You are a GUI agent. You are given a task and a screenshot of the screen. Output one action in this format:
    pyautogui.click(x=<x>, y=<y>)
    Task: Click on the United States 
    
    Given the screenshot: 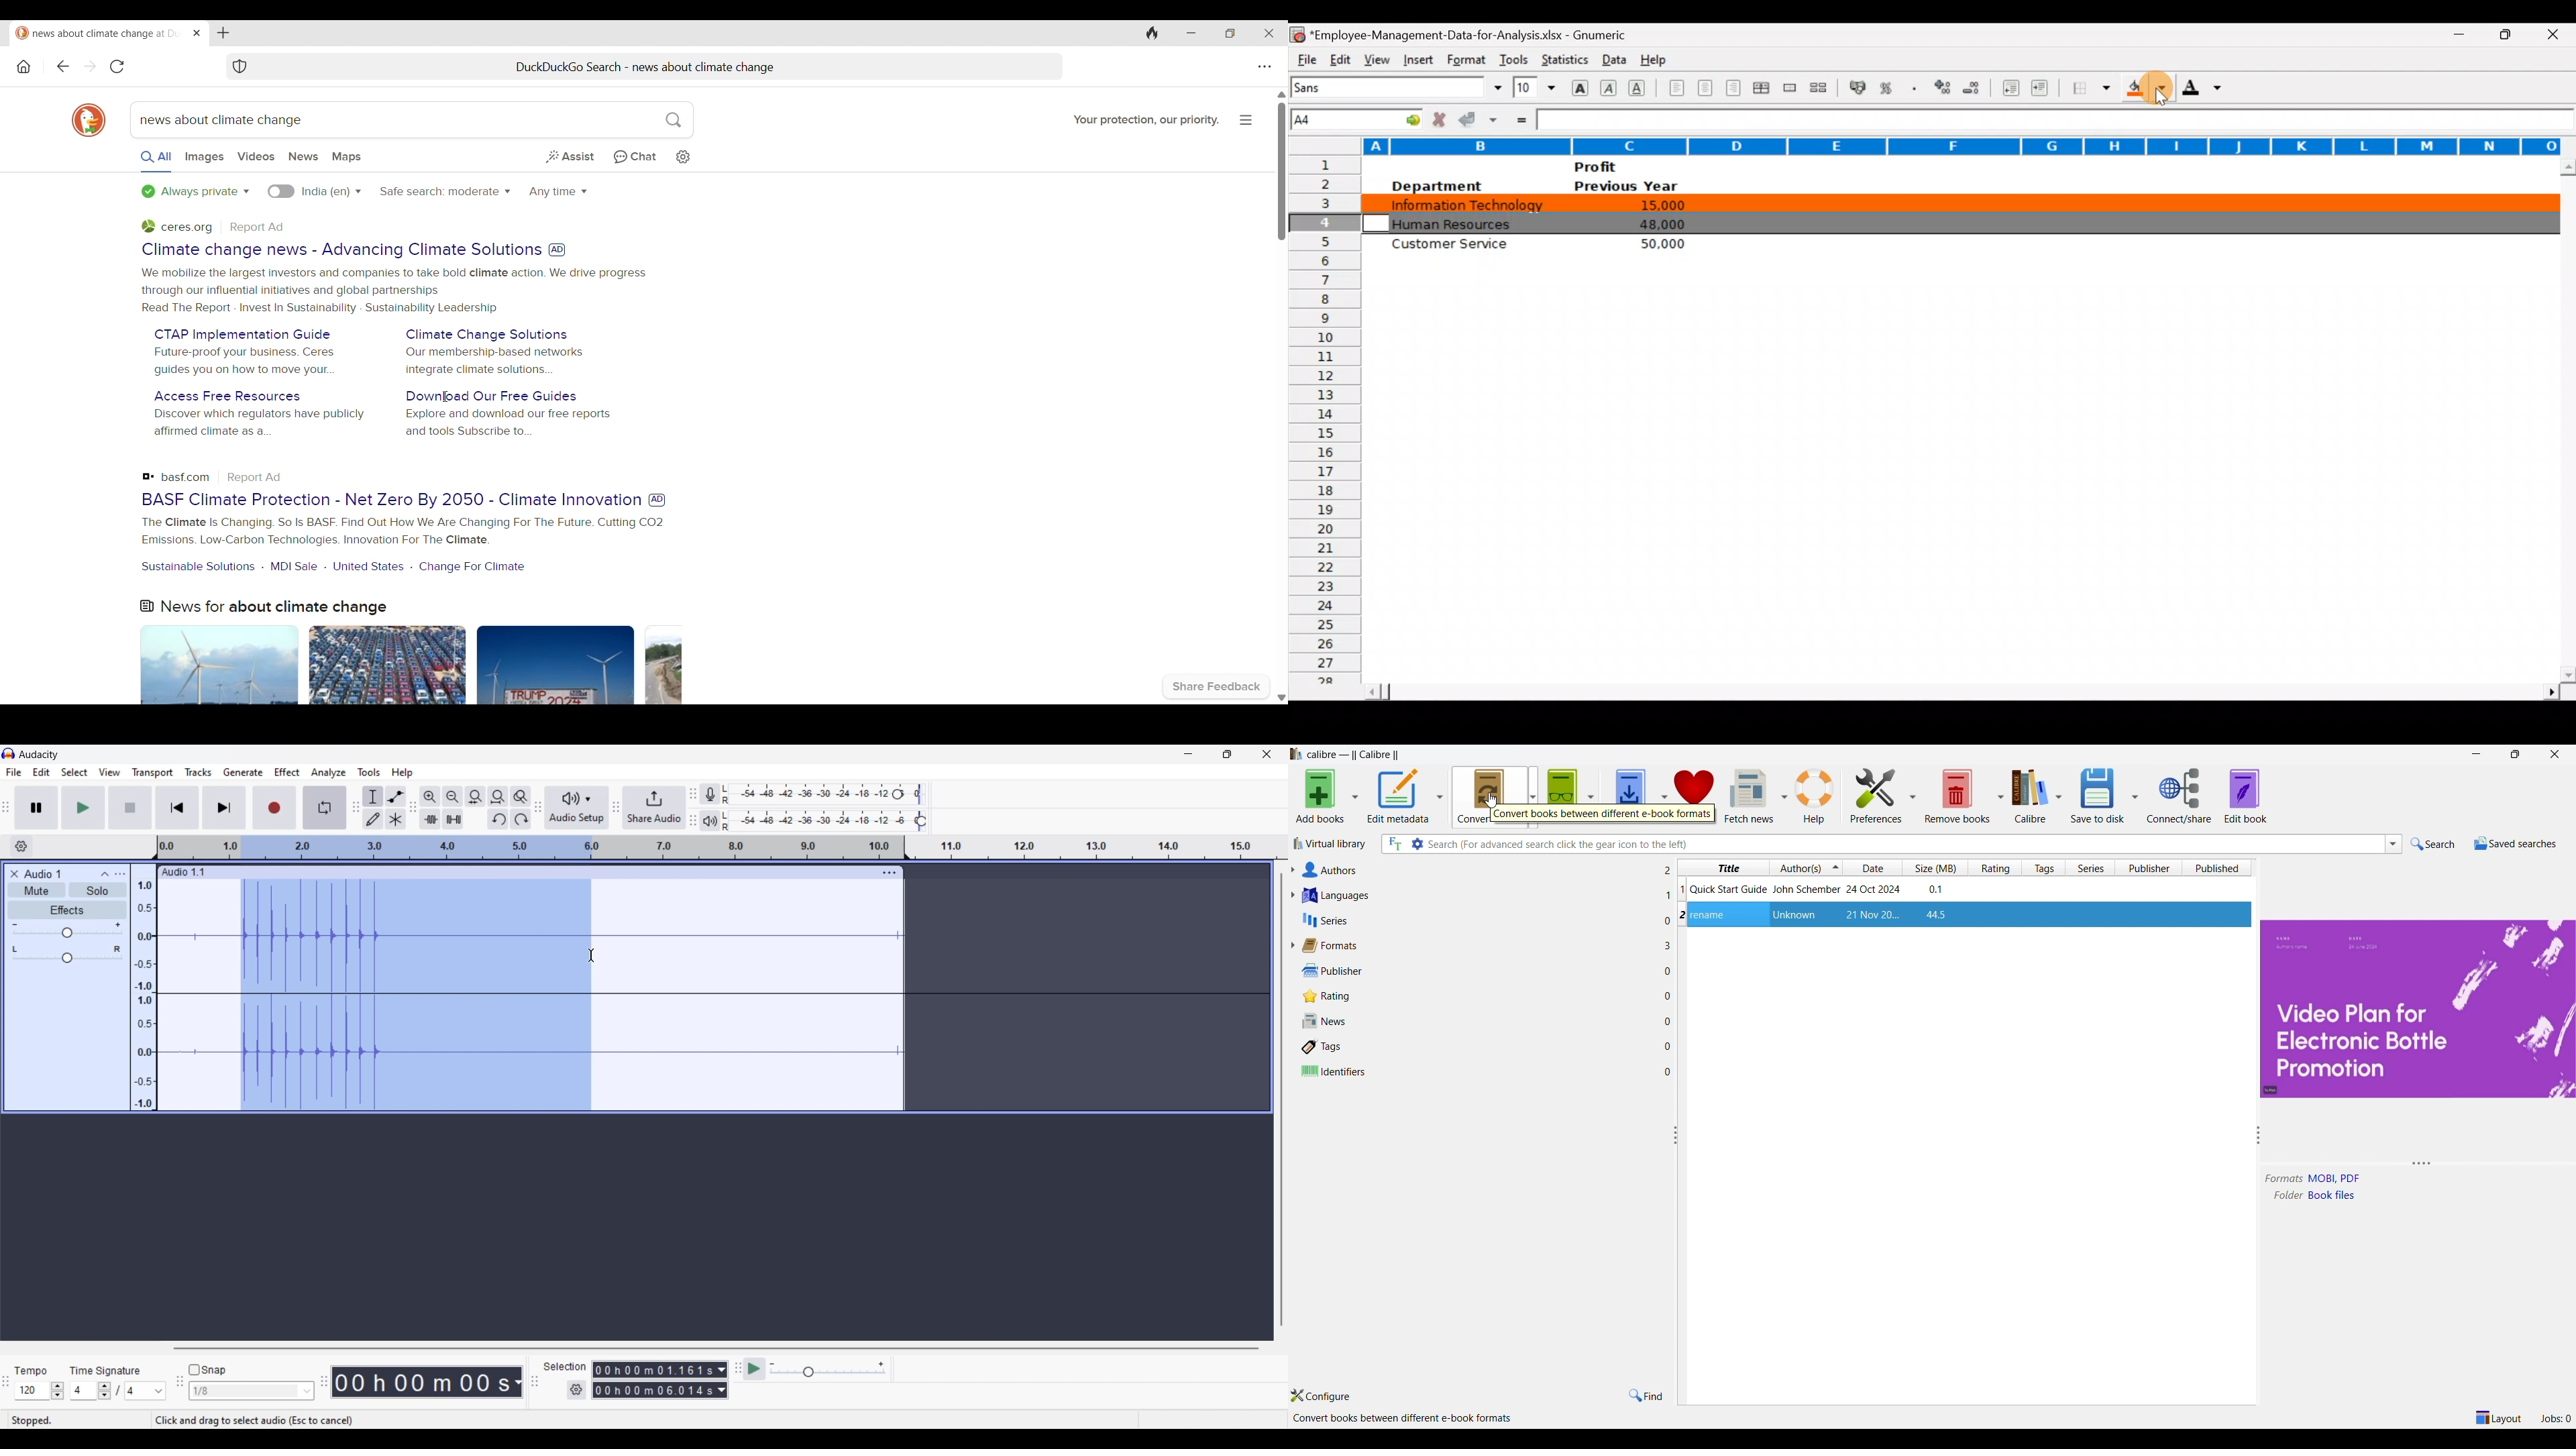 What is the action you would take?
    pyautogui.click(x=368, y=567)
    